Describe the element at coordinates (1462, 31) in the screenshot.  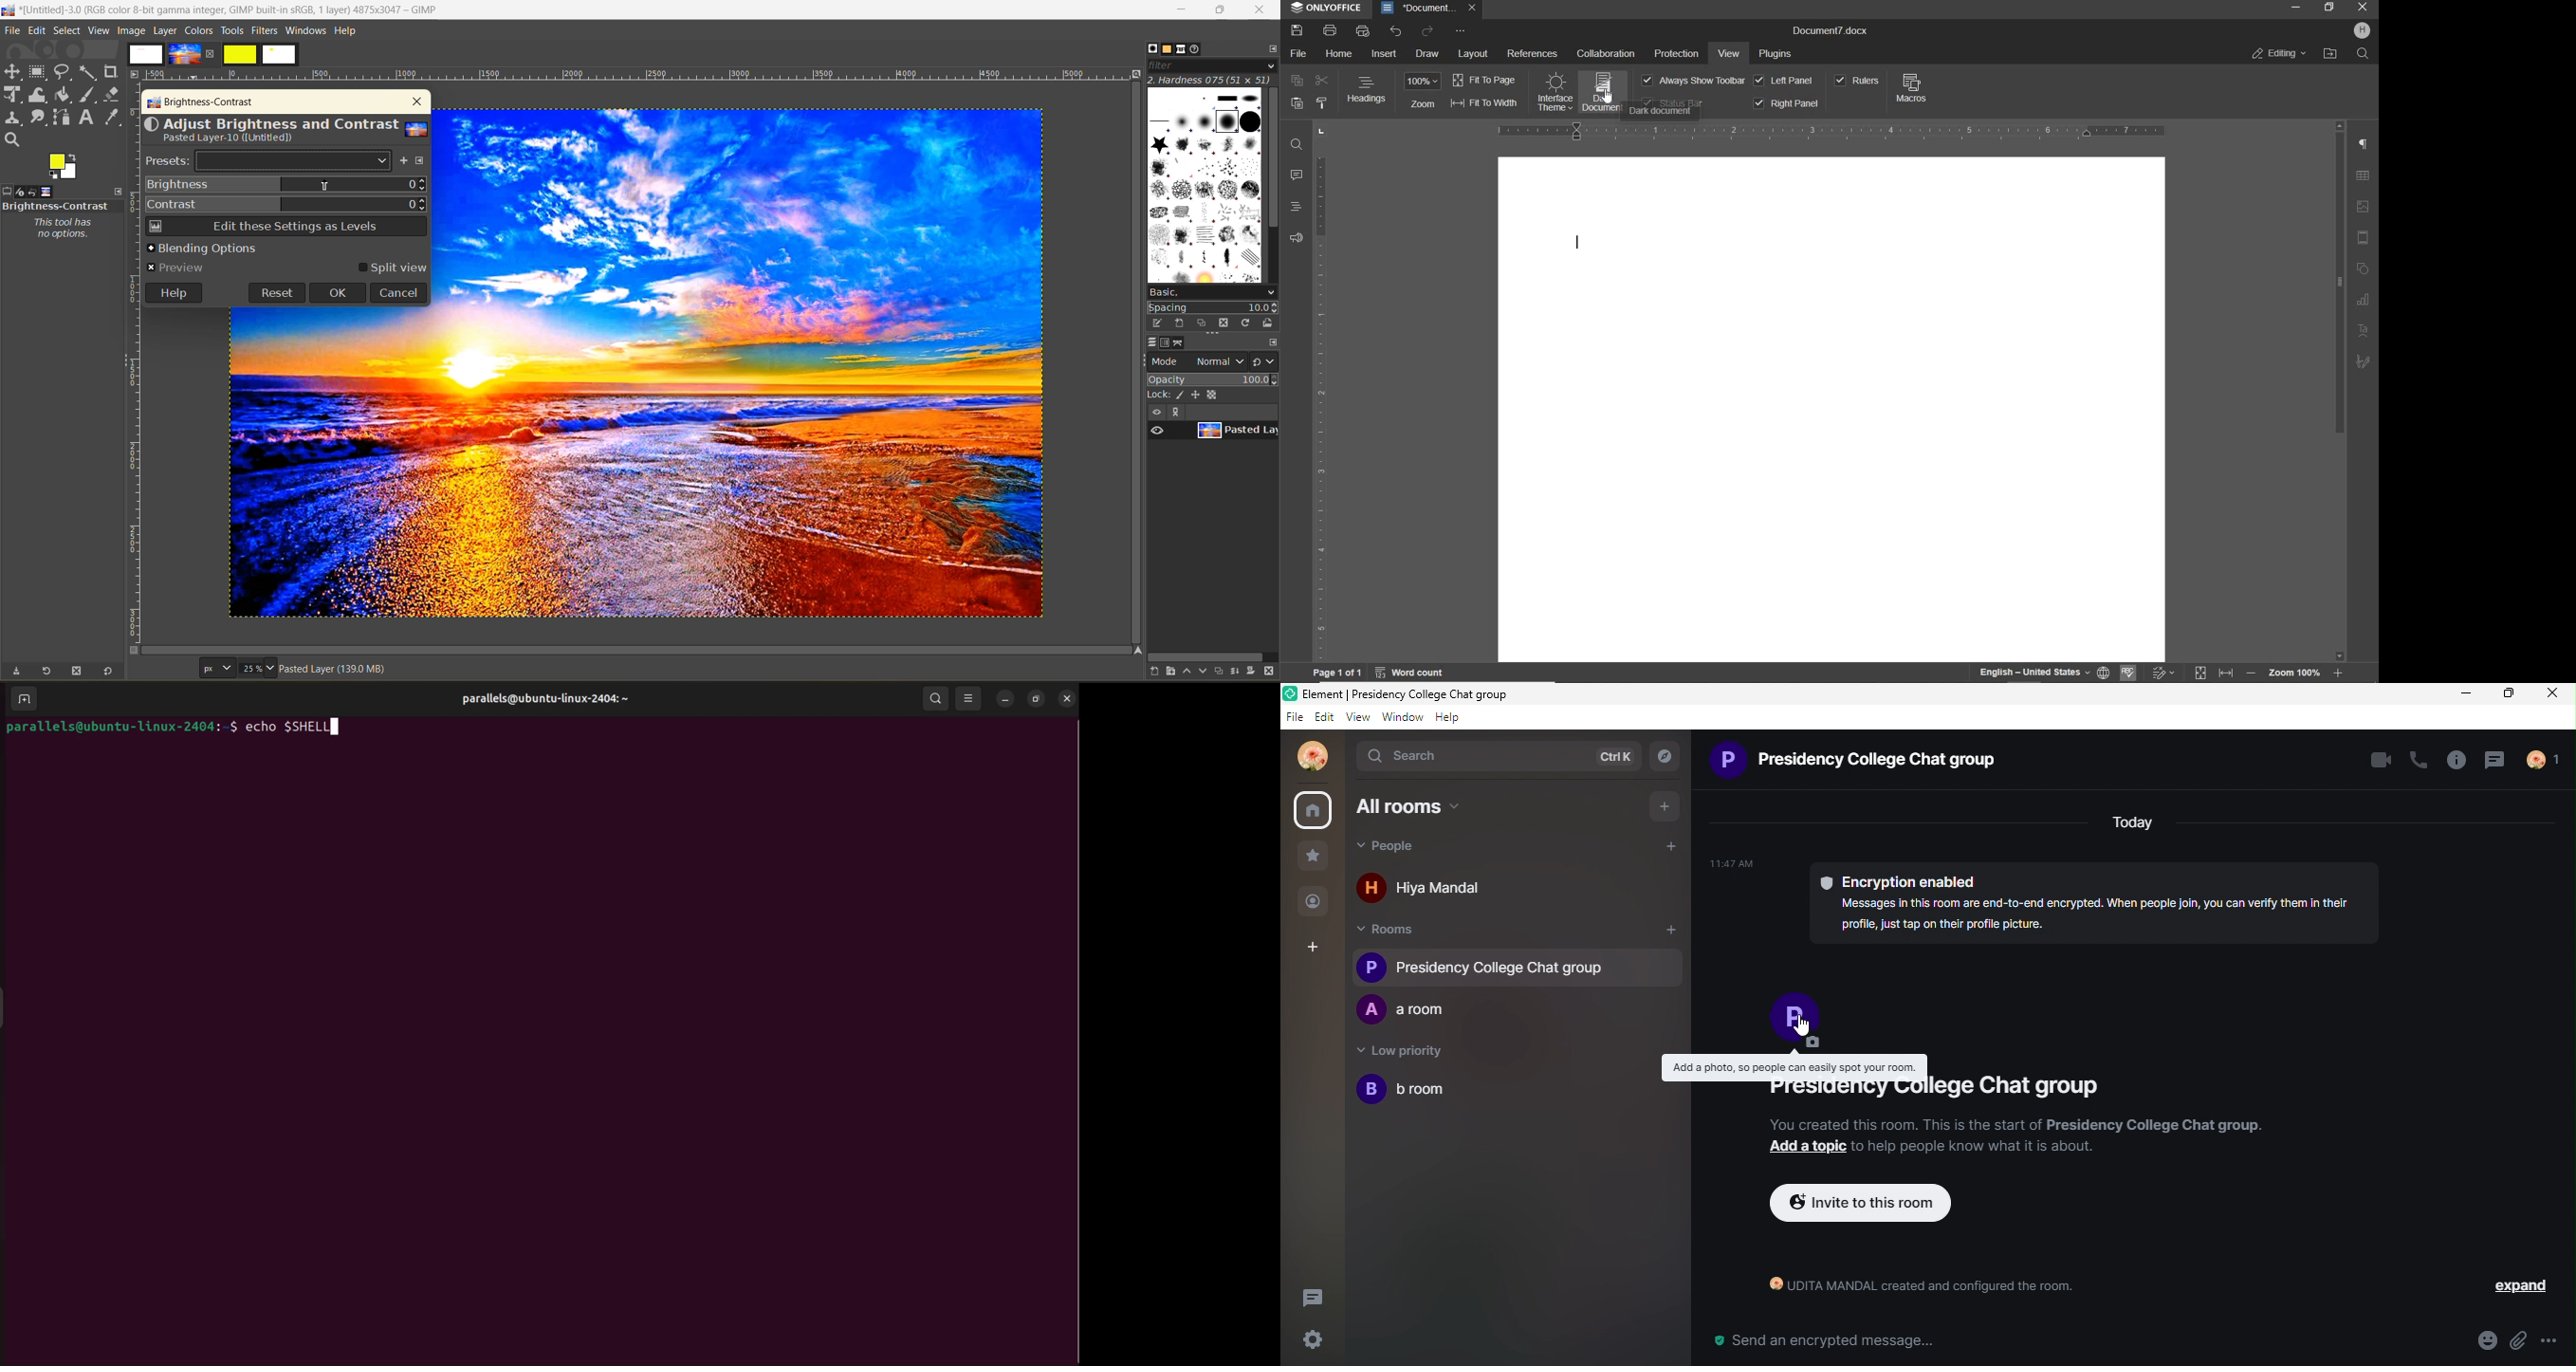
I see `CUSTOMIZE QUICK ACCESS TOOLBAR` at that location.